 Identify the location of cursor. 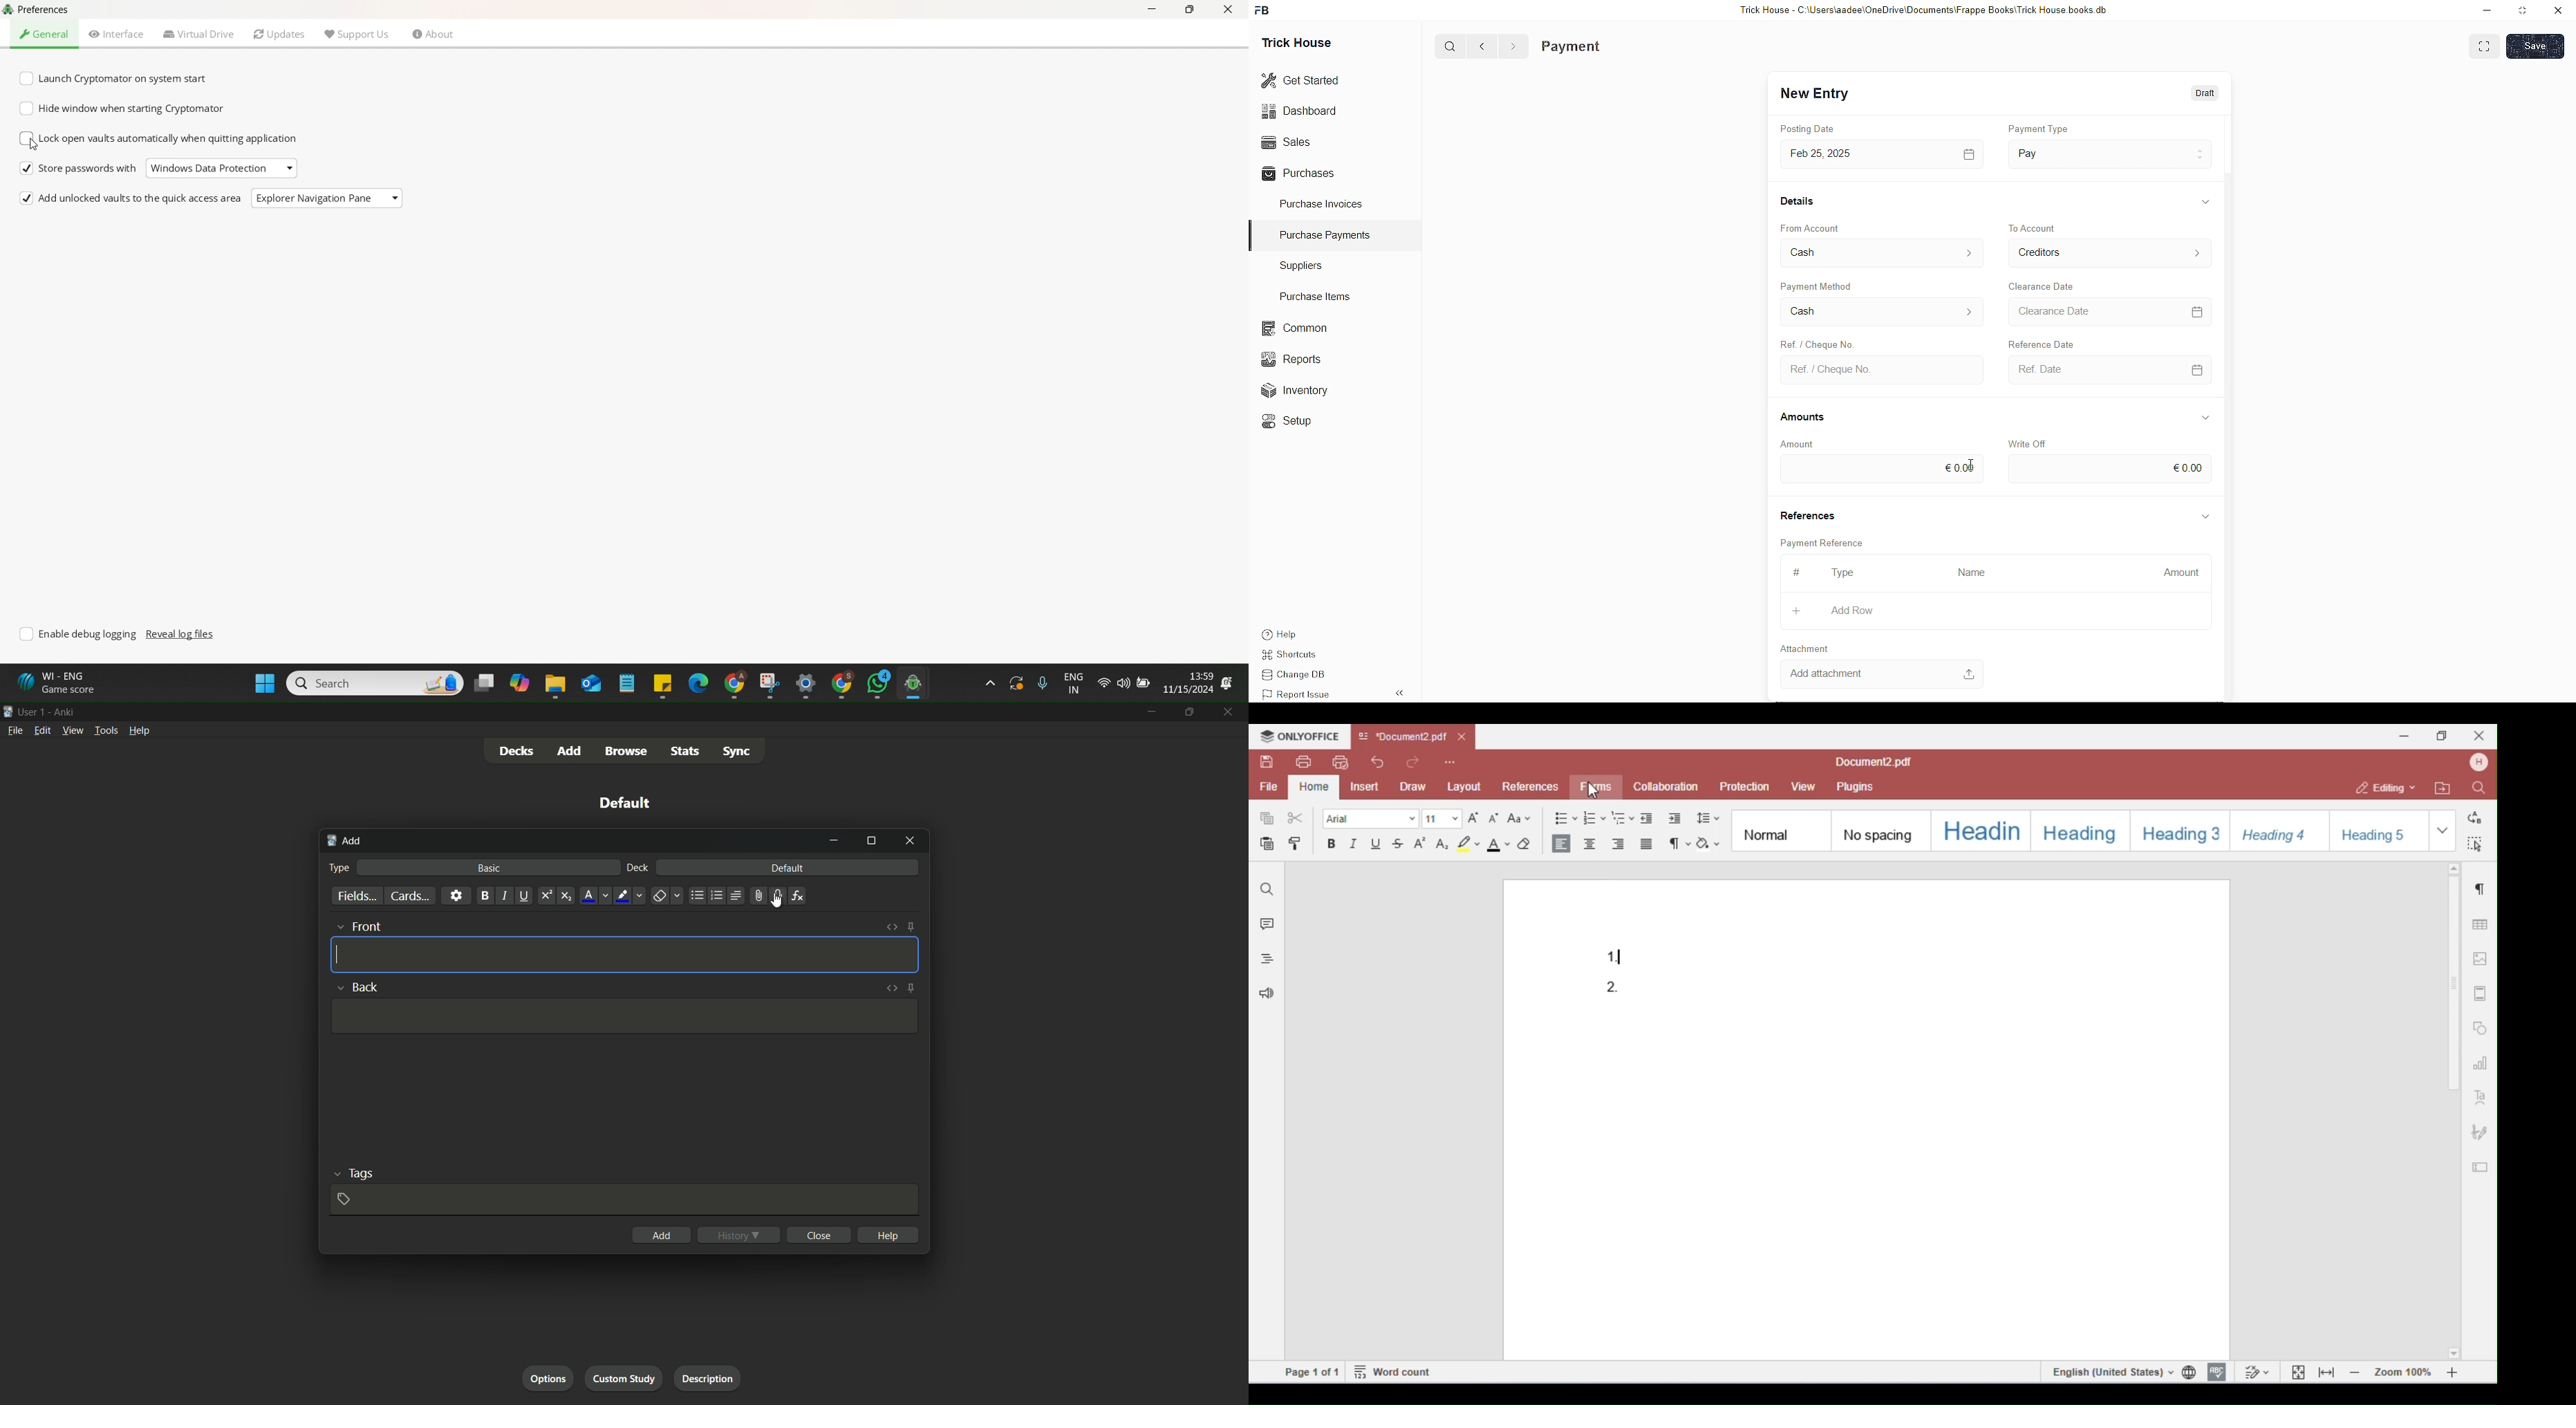
(776, 901).